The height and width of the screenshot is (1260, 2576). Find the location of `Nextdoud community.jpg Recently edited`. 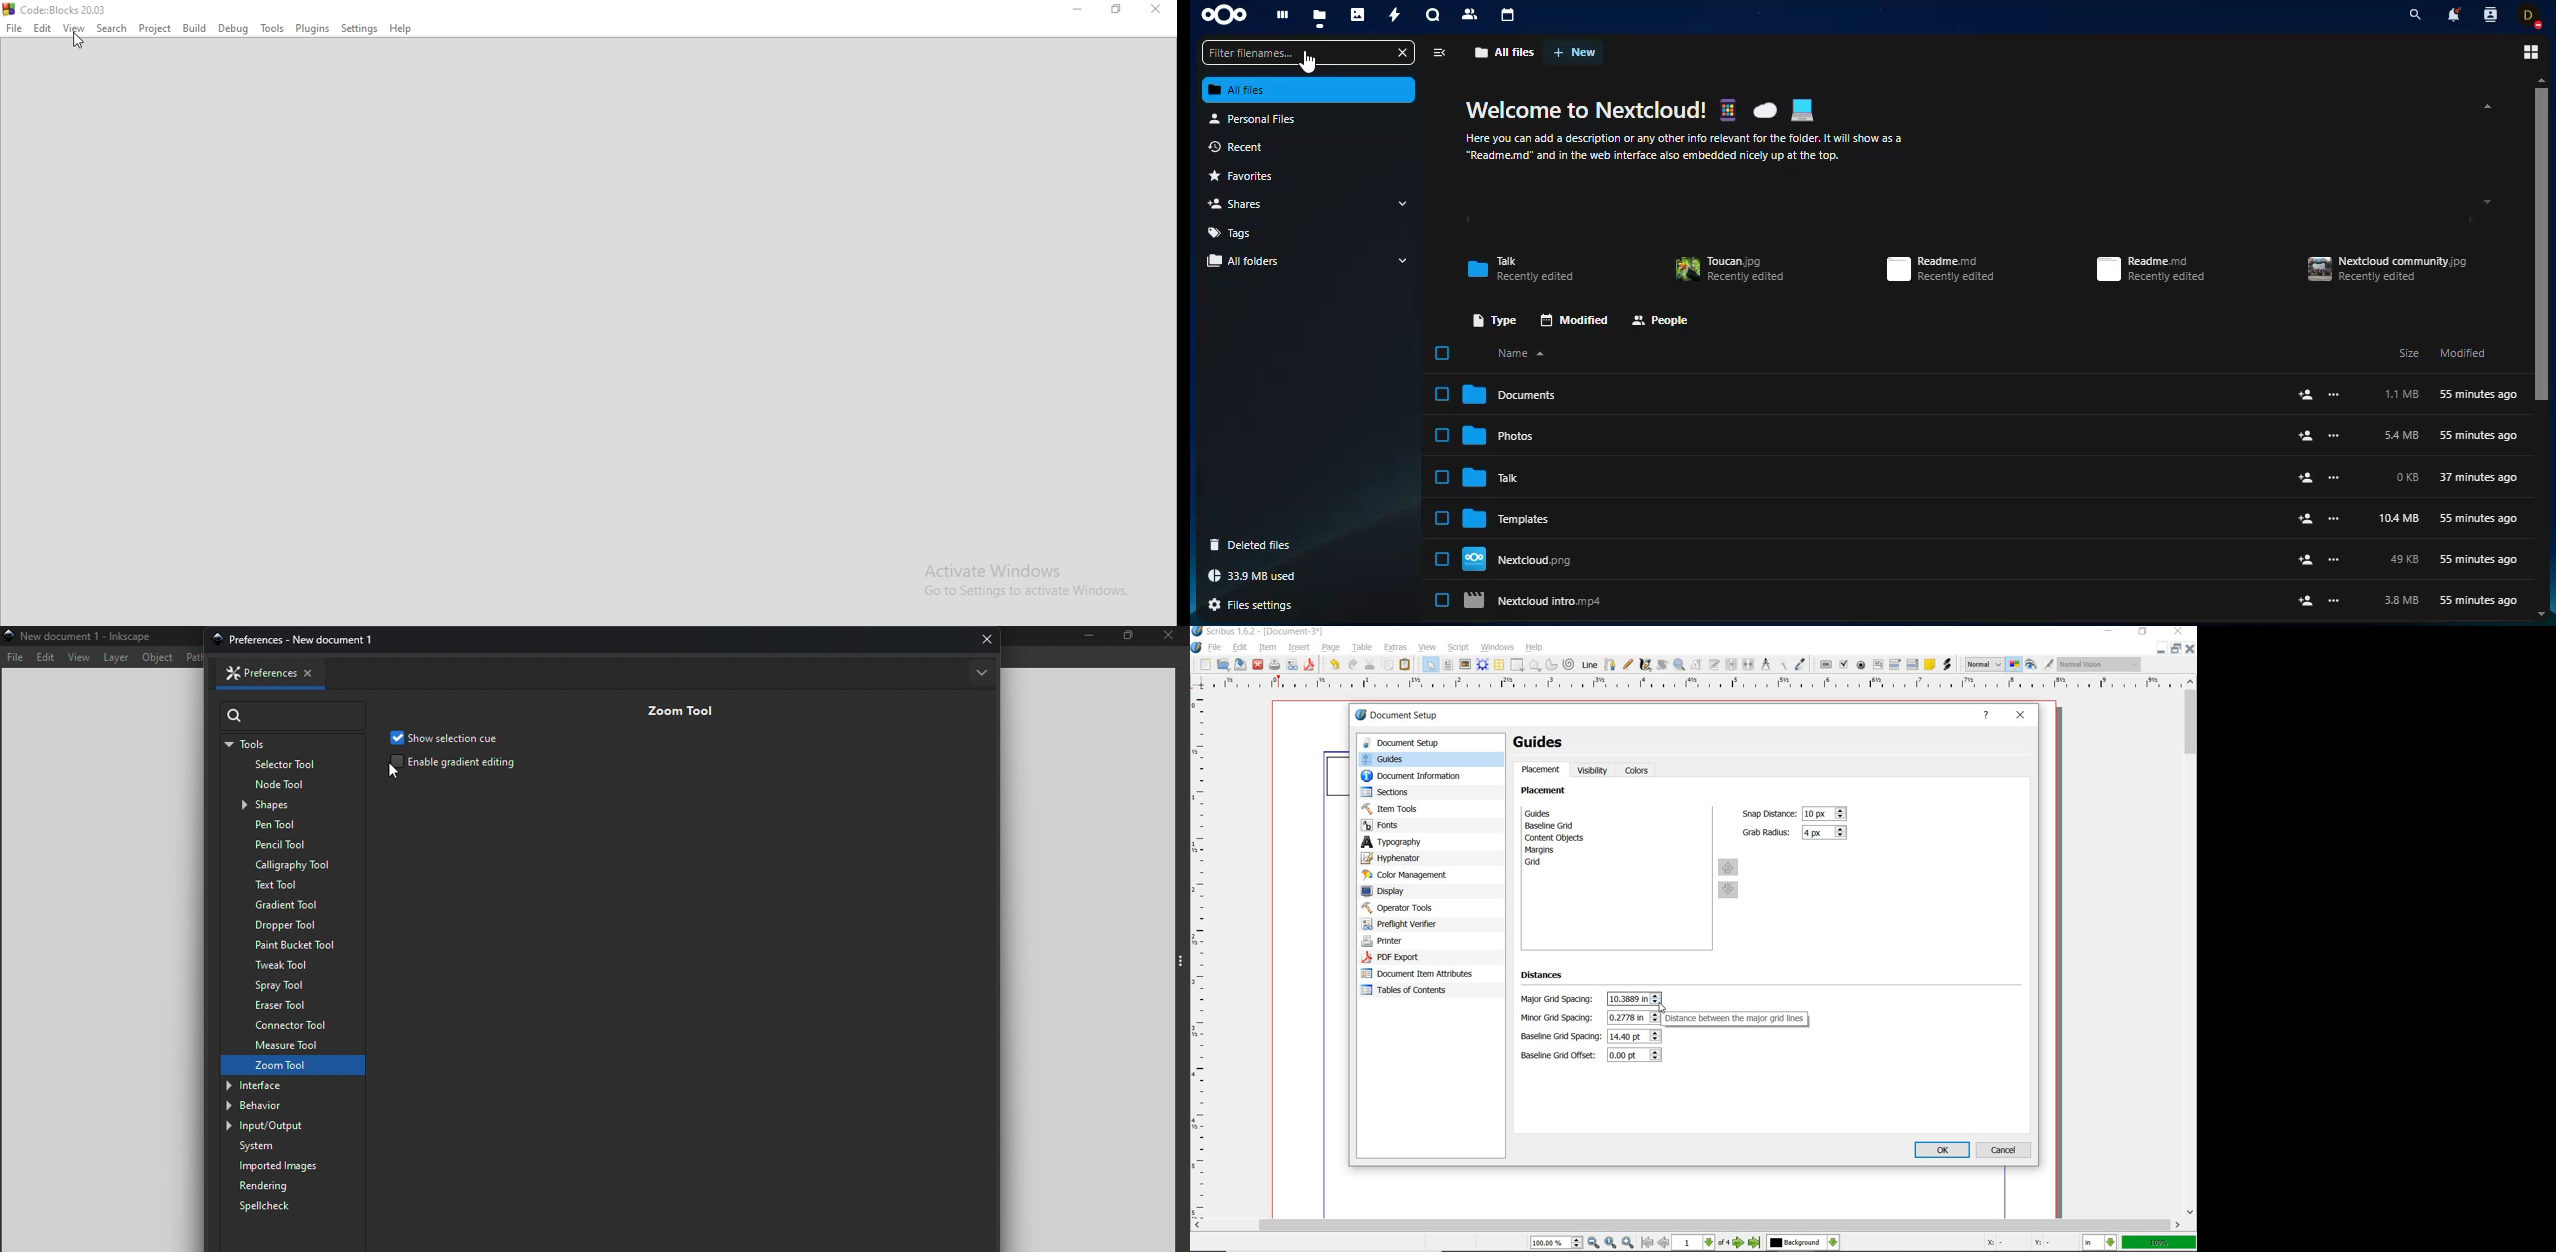

Nextdoud community.jpg Recently edited is located at coordinates (2388, 269).